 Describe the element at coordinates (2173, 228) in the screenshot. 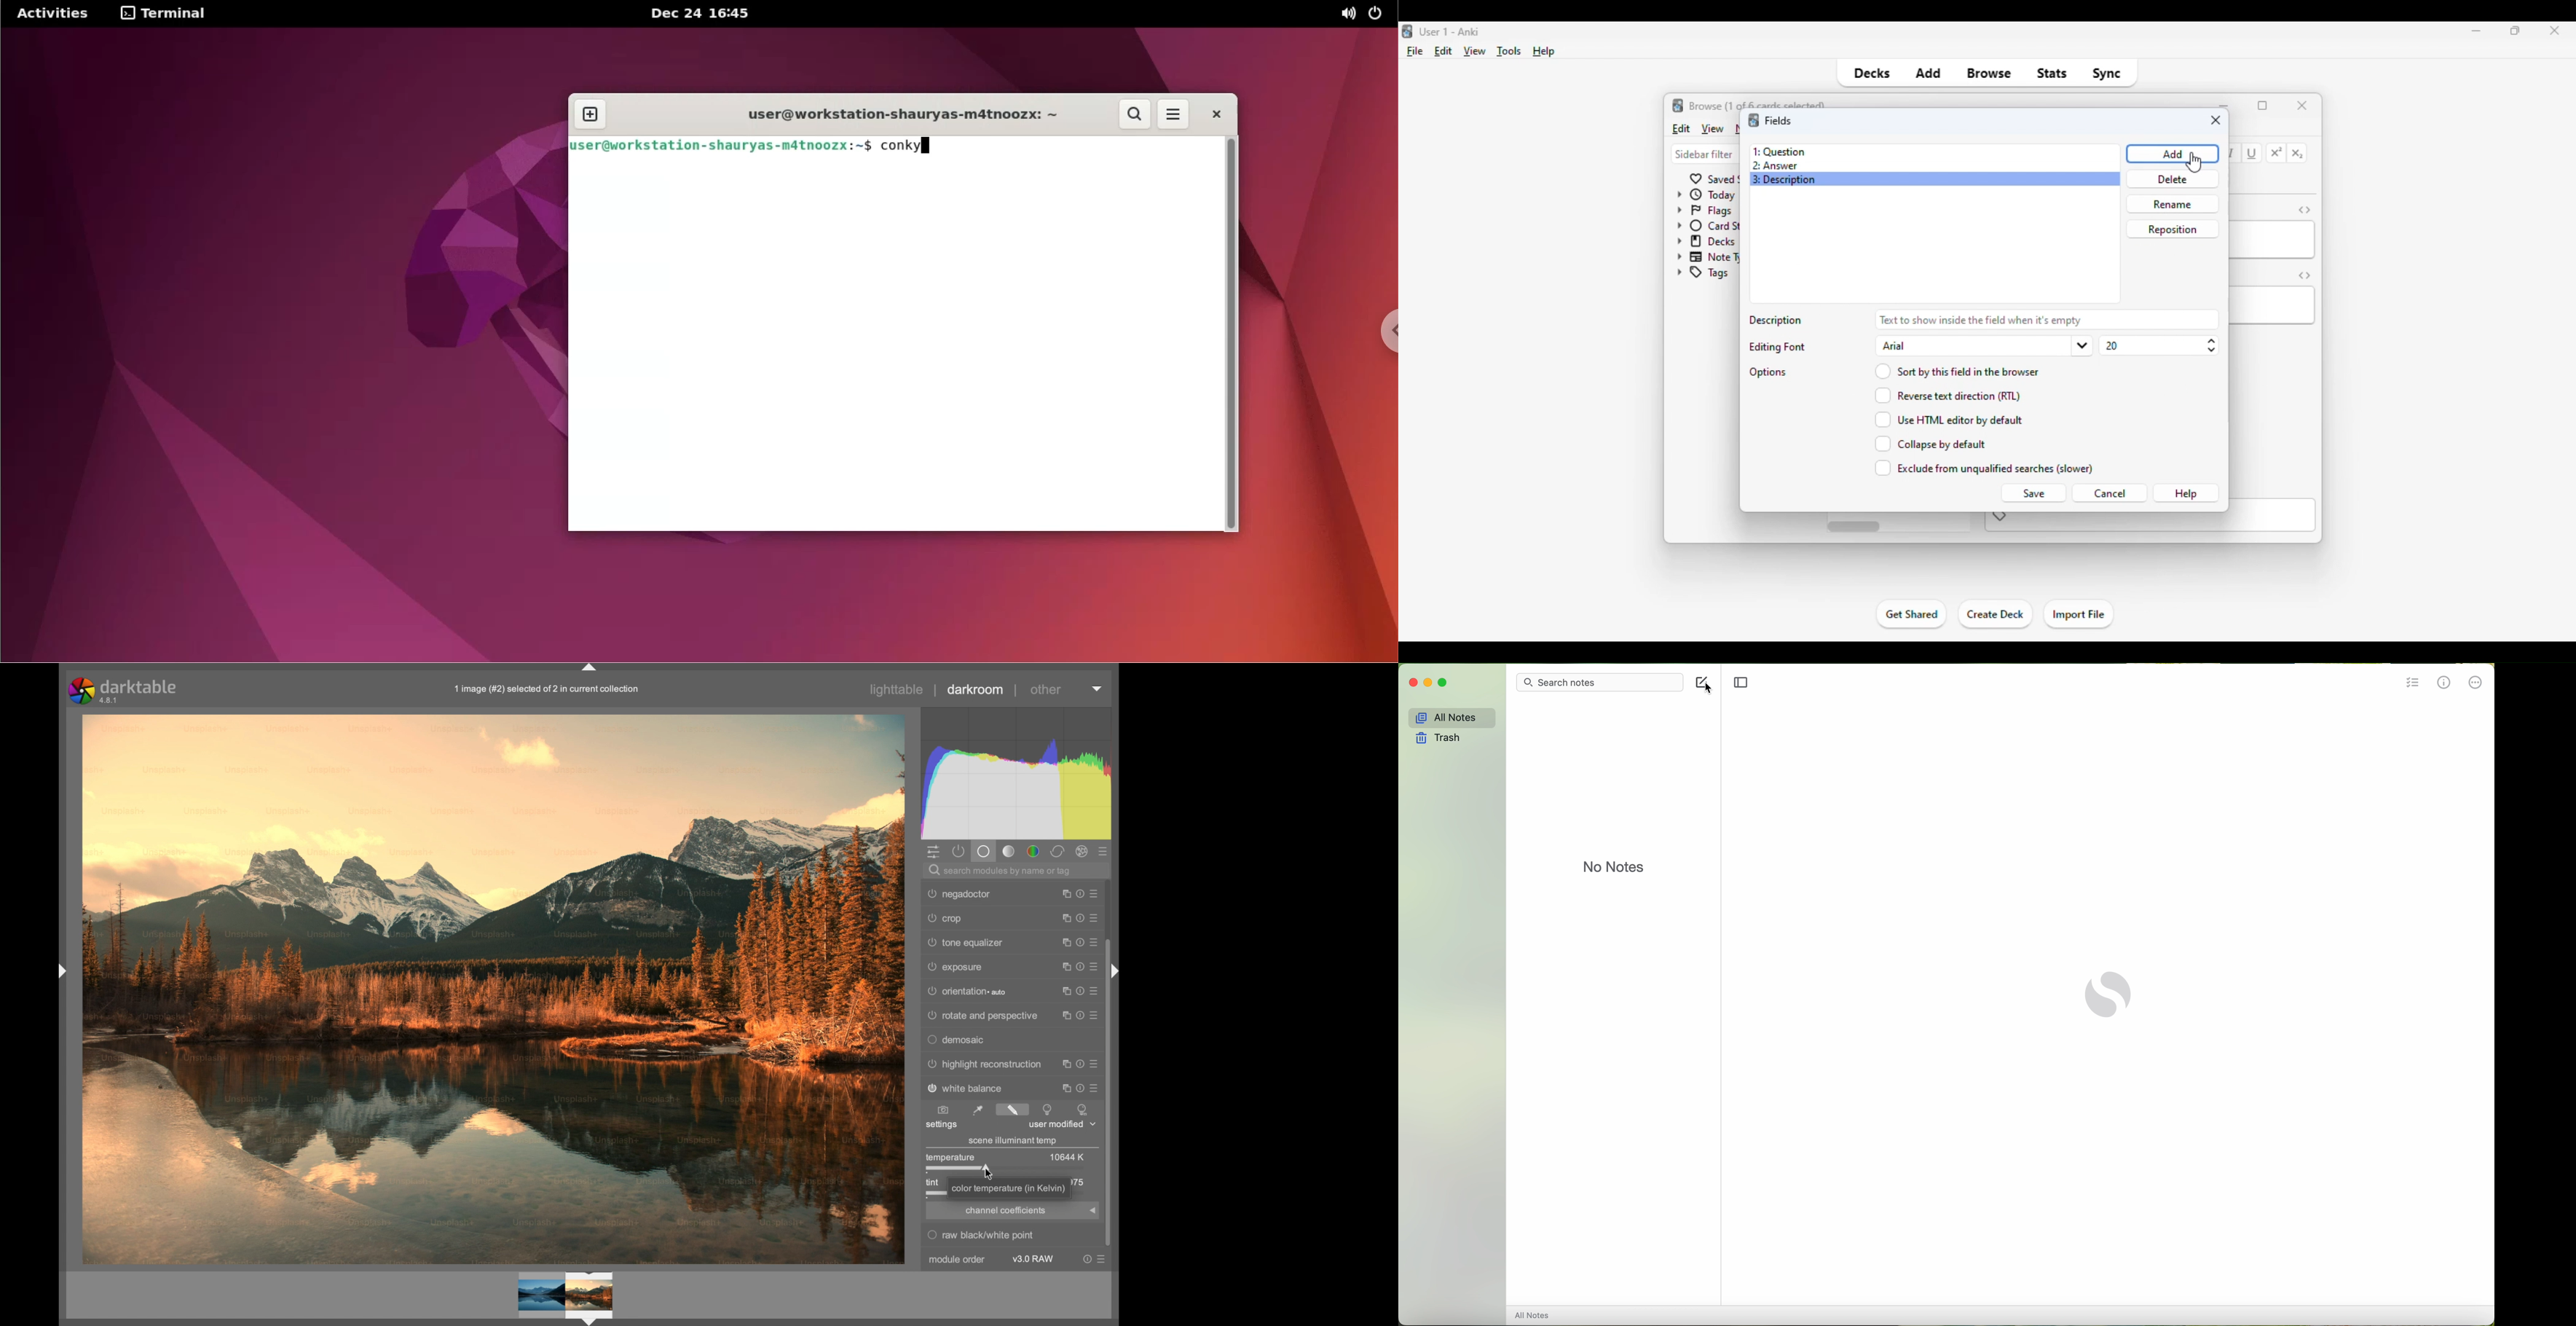

I see `reposition` at that location.